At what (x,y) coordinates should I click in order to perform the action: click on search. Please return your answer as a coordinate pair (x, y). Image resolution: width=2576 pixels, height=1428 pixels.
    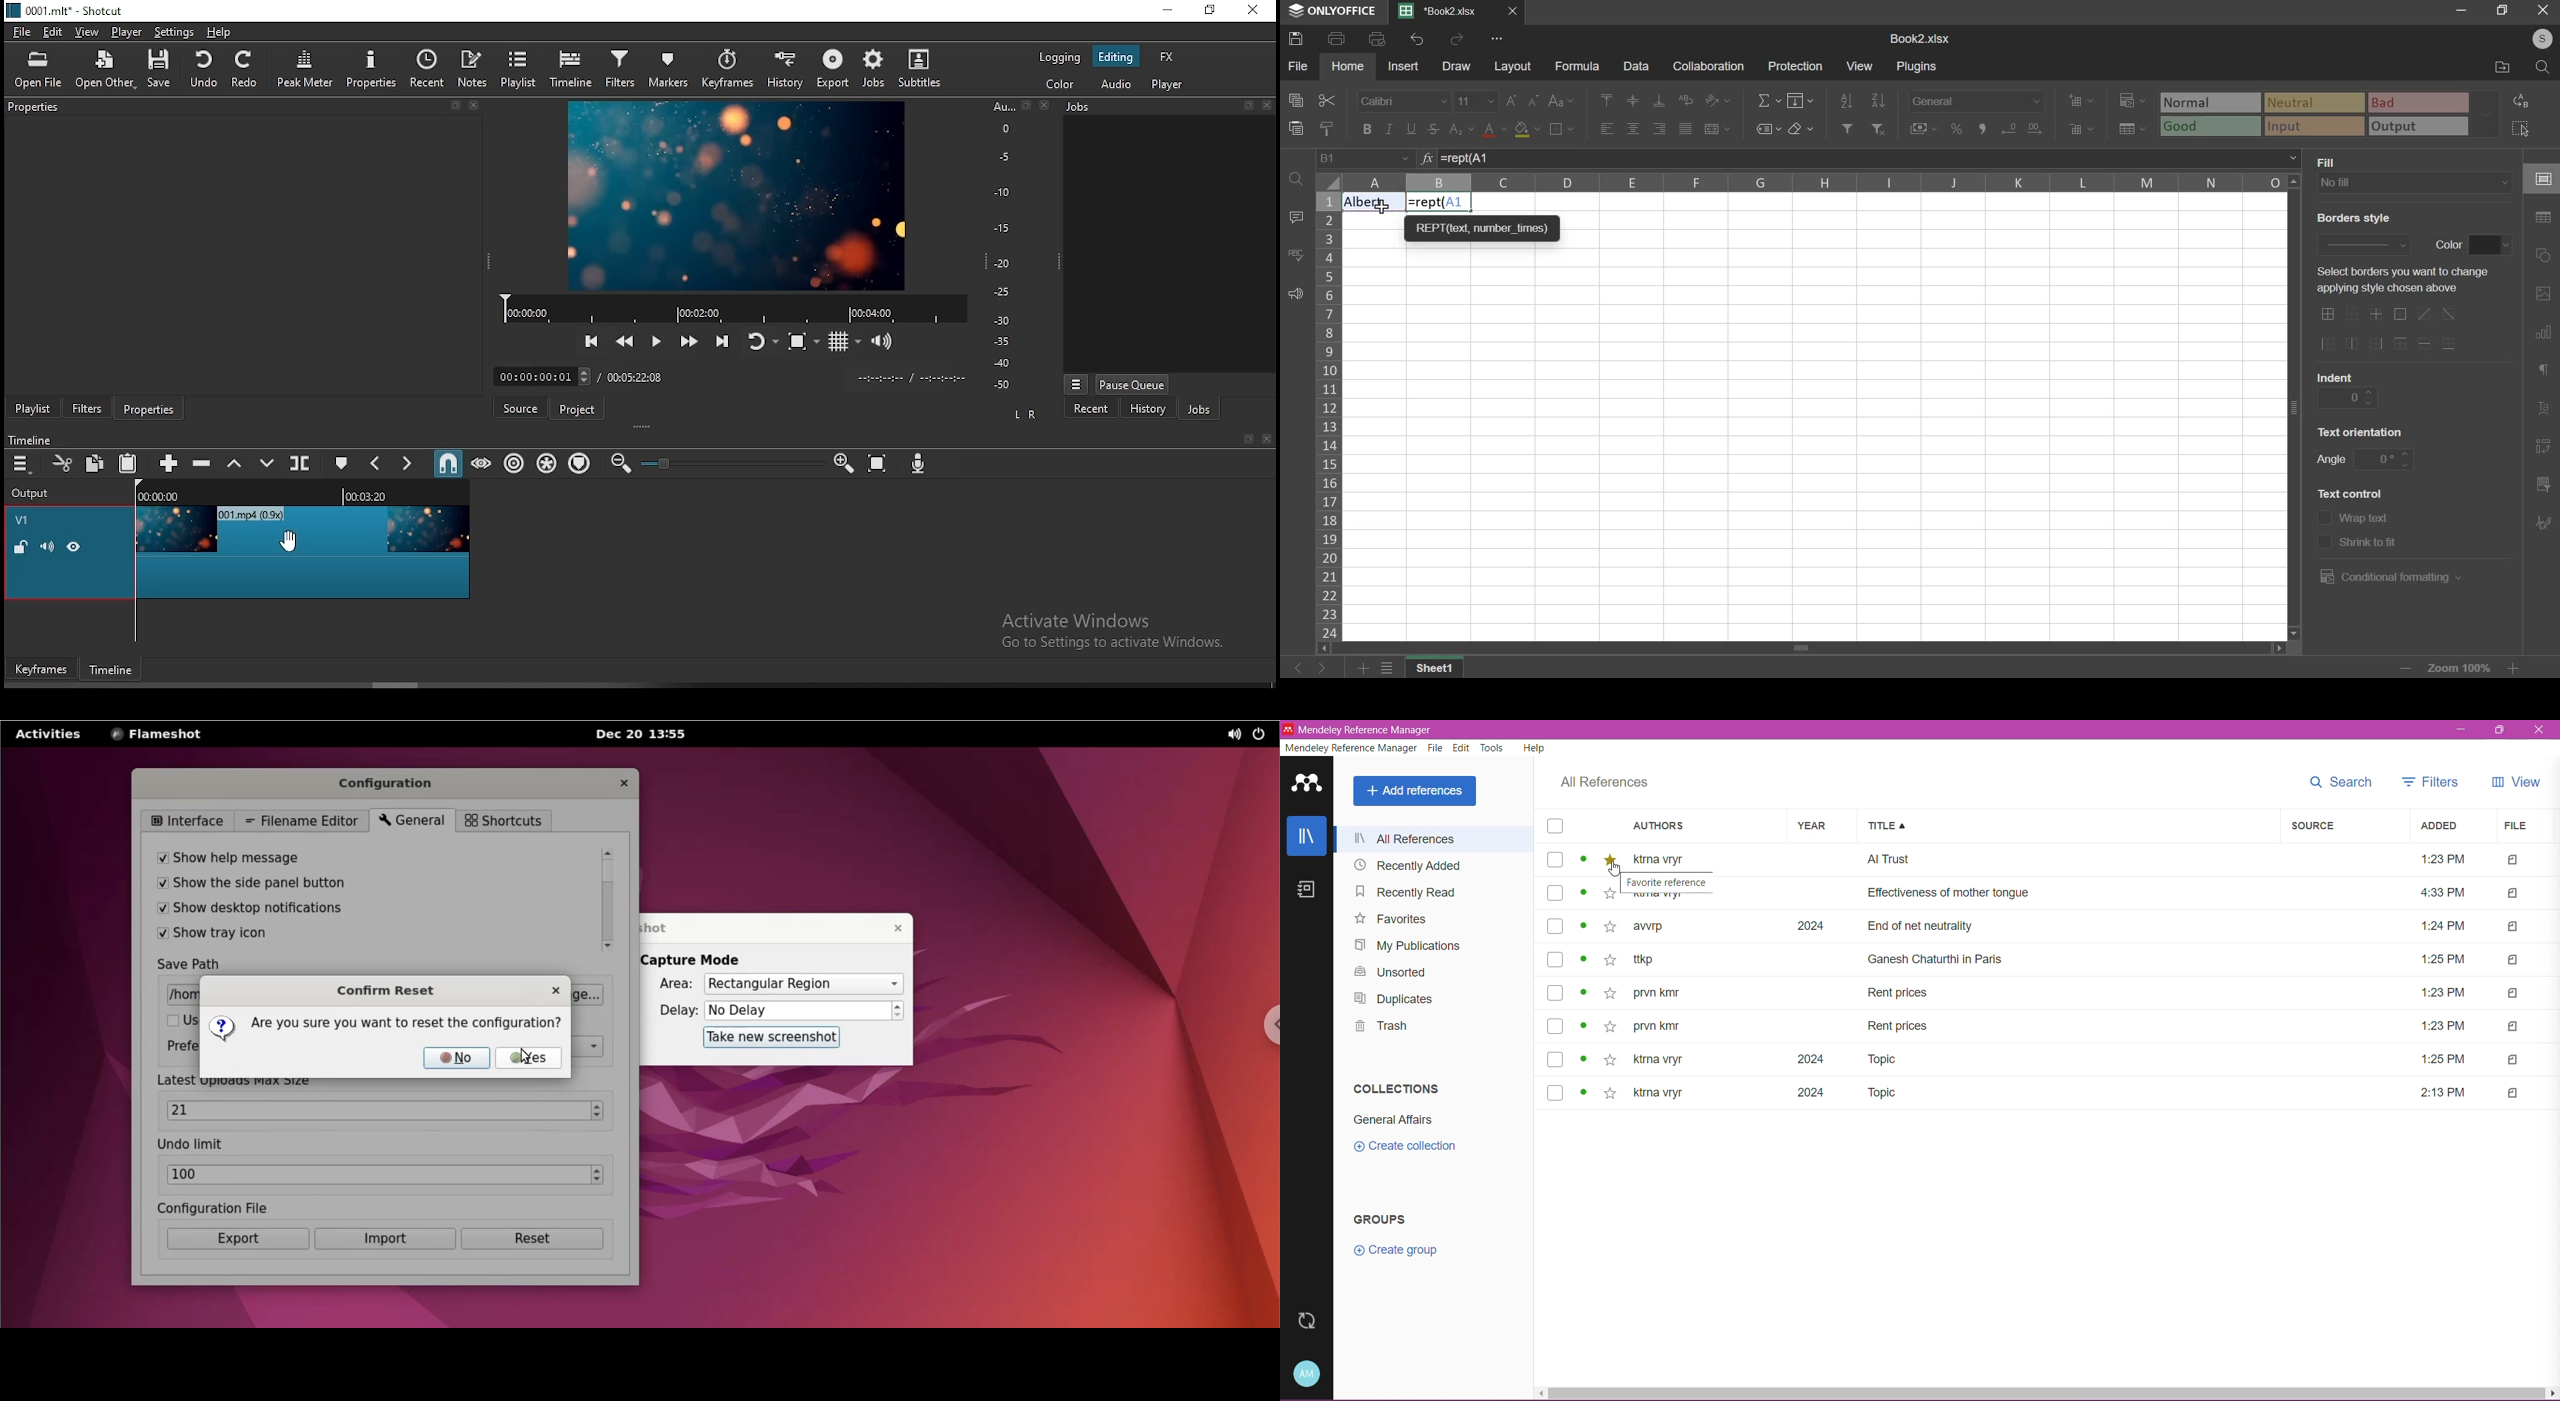
    Looking at the image, I should click on (2539, 66).